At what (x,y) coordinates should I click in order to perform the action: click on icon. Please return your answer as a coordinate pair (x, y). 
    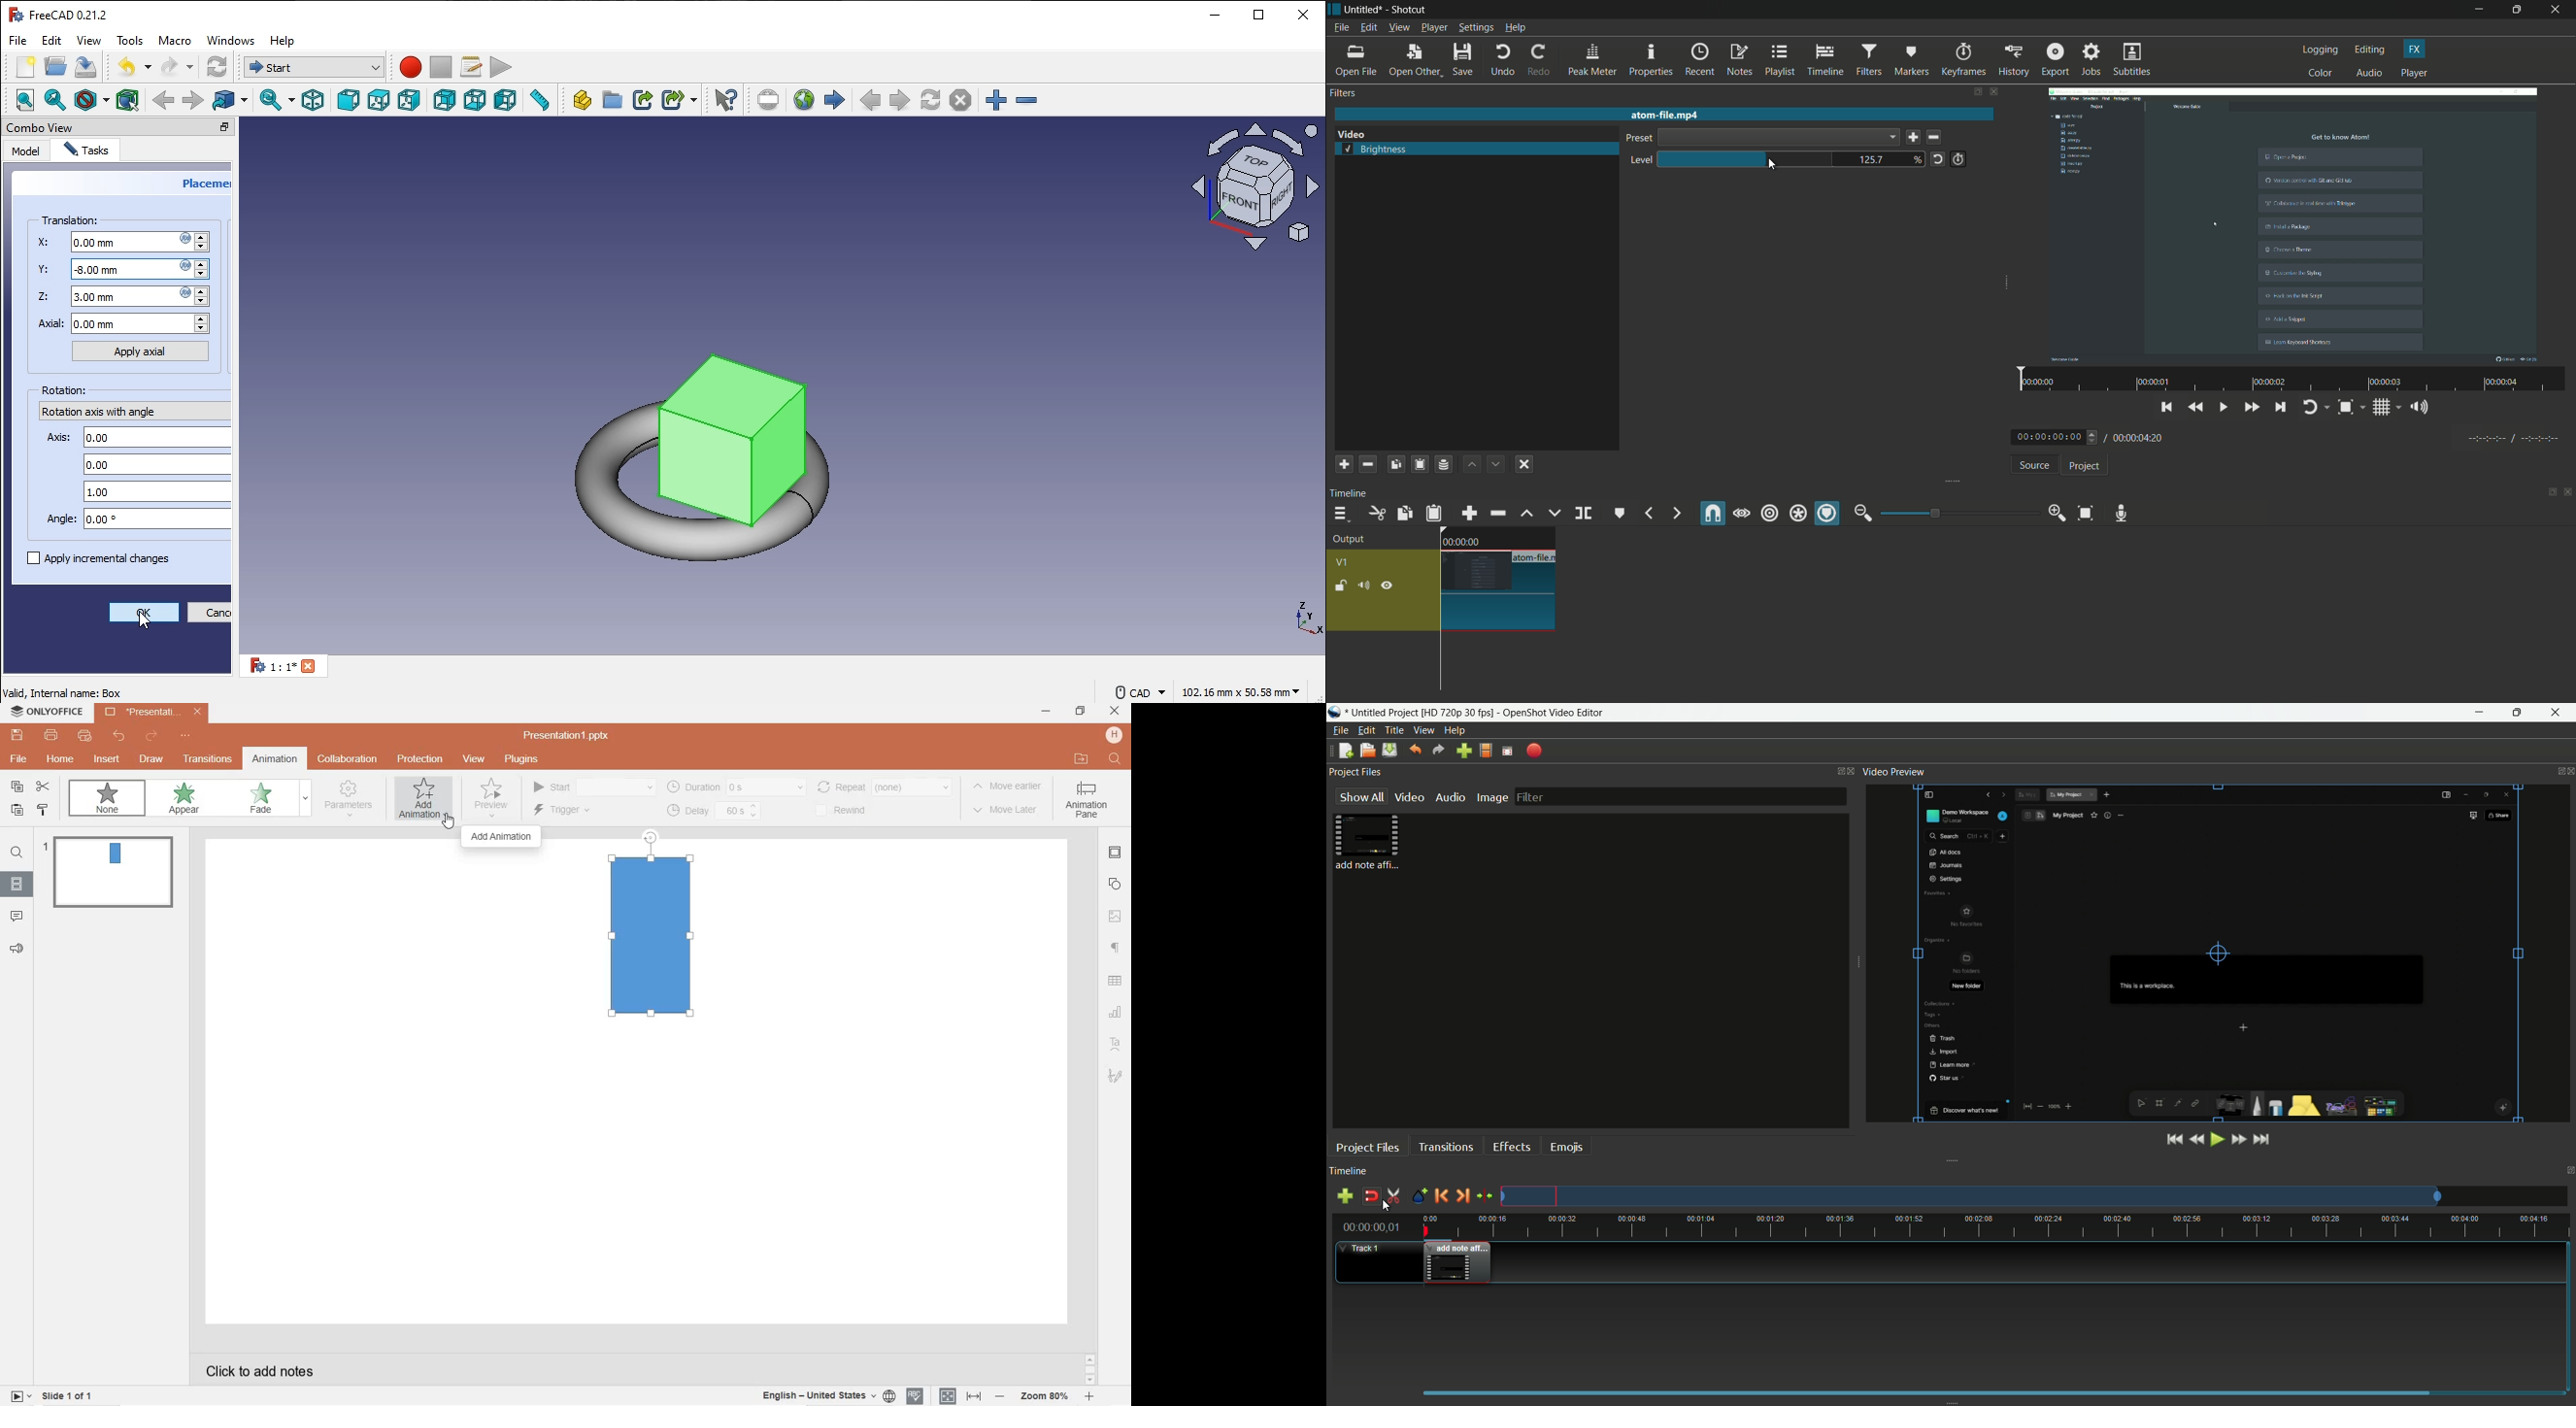
    Looking at the image, I should click on (1253, 184).